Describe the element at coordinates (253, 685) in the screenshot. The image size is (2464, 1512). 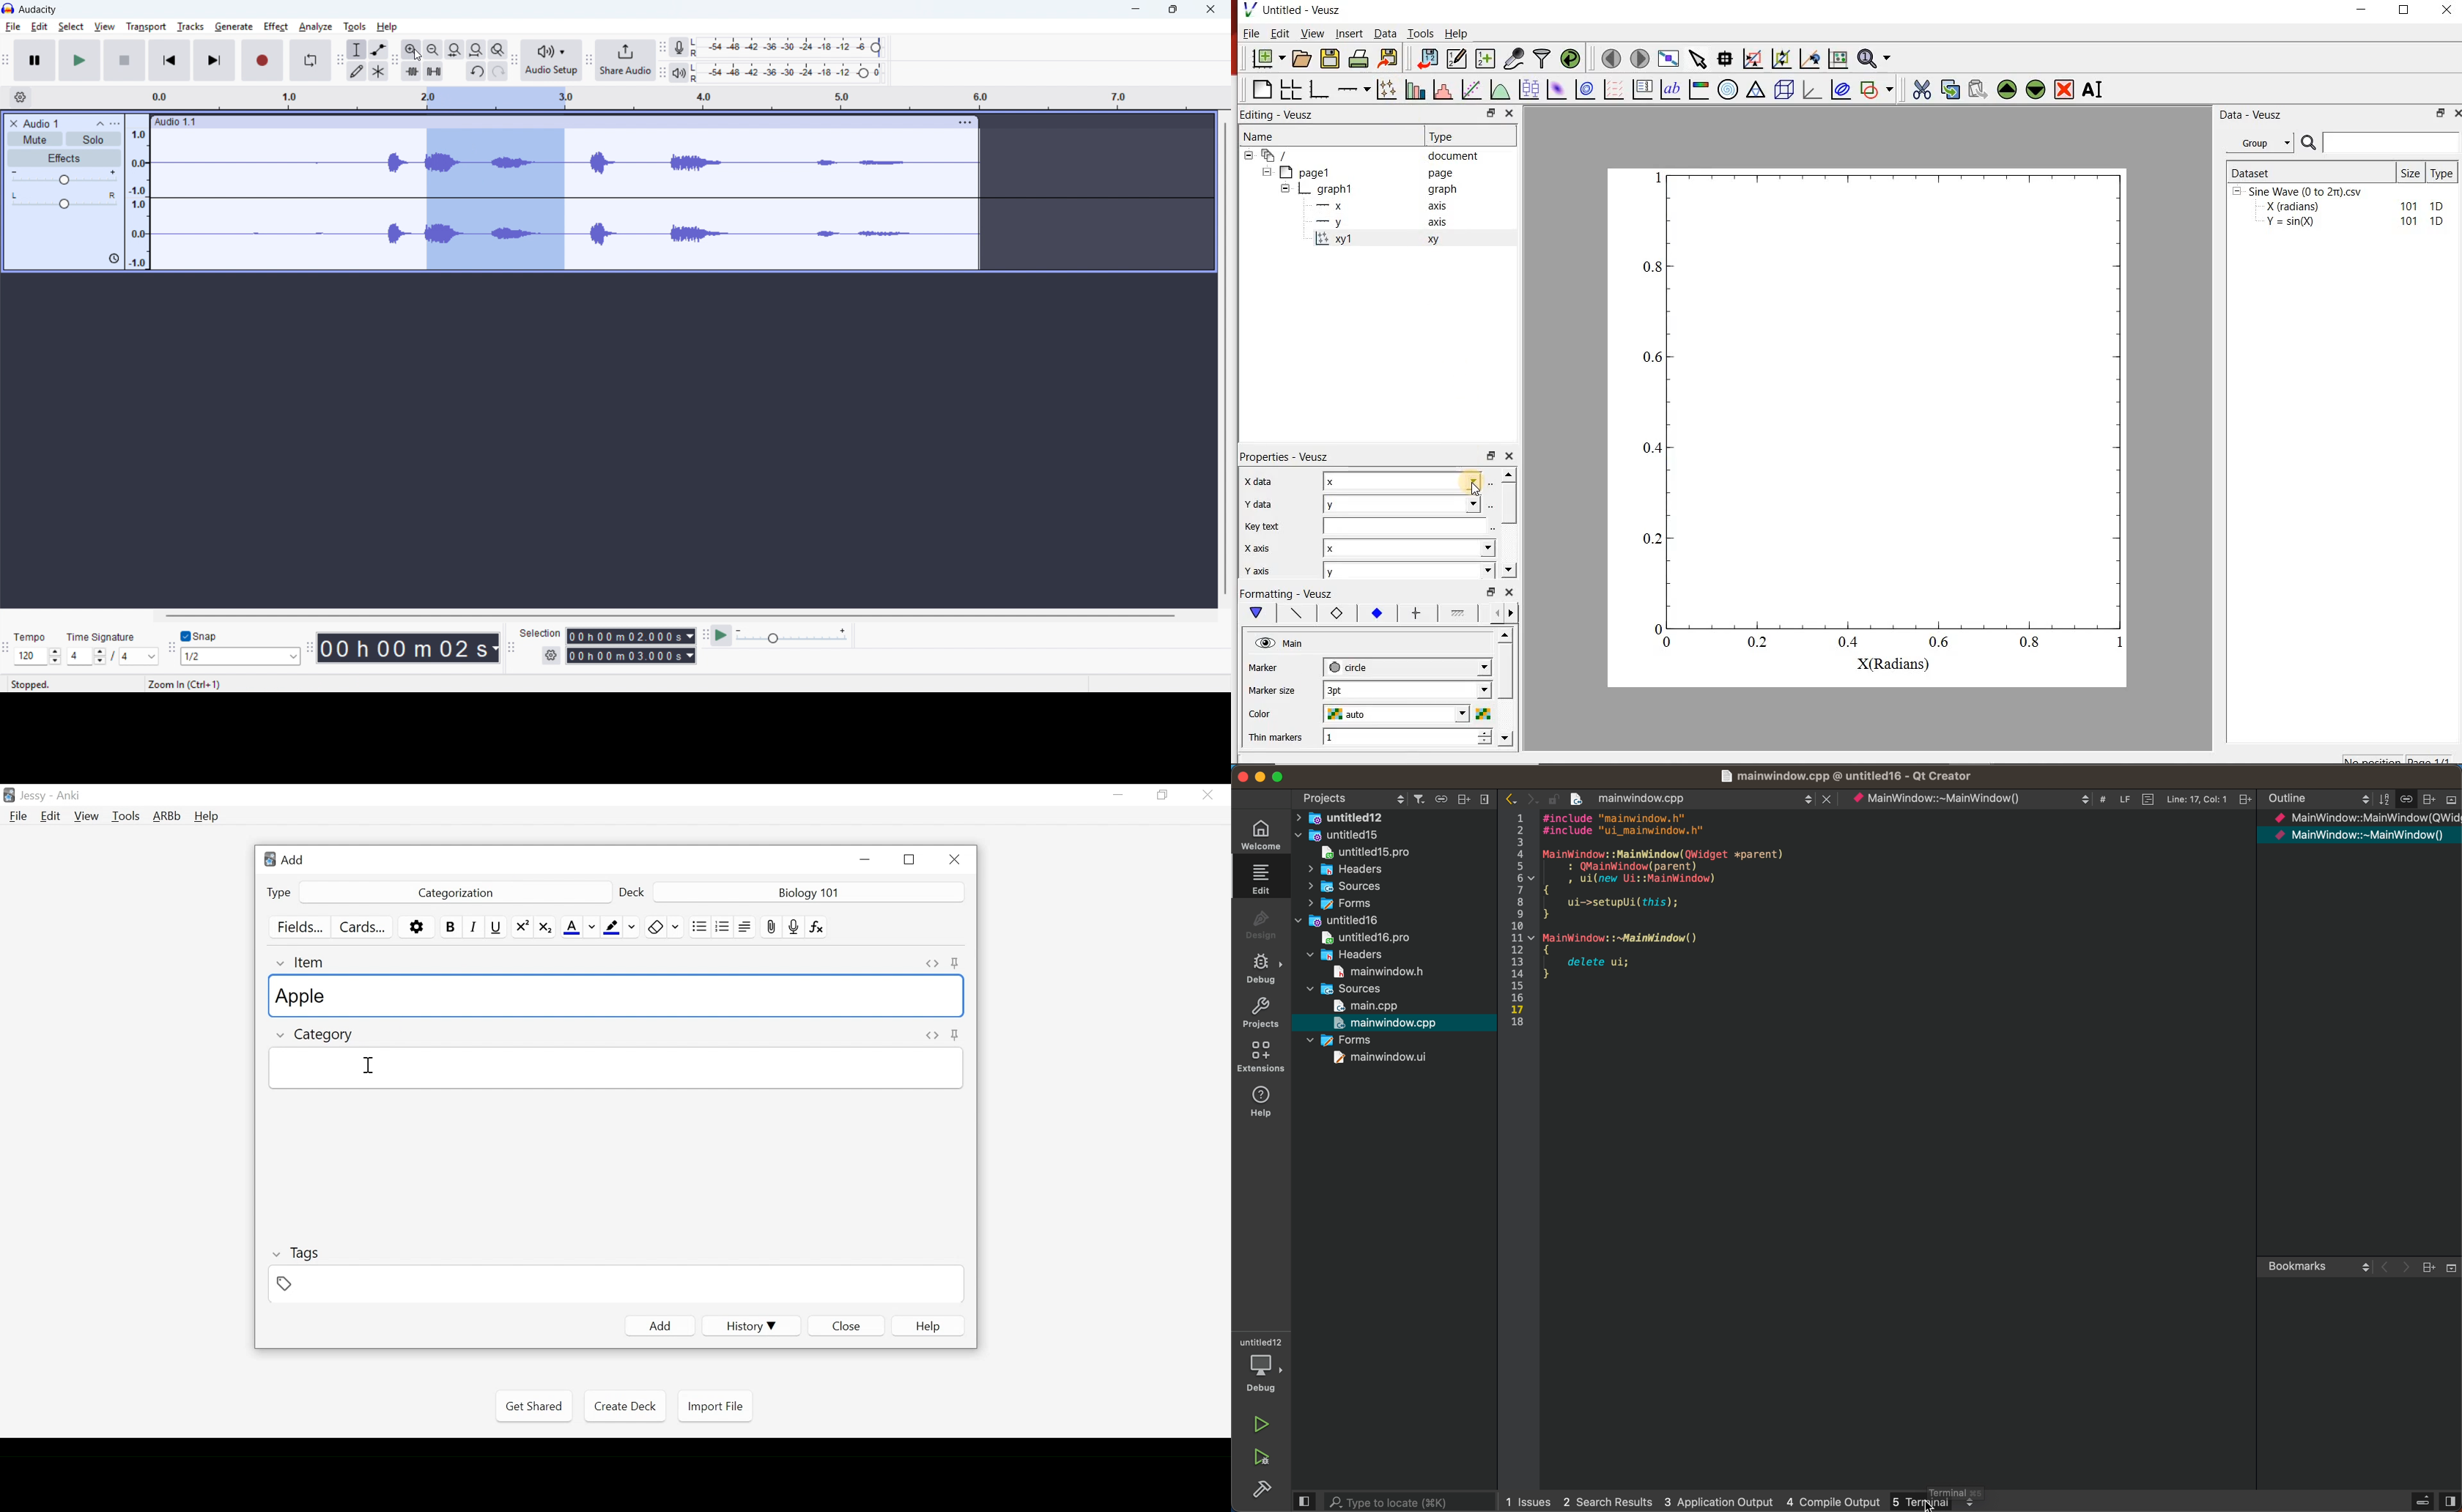
I see `Zoom In (Ctrl+1)` at that location.